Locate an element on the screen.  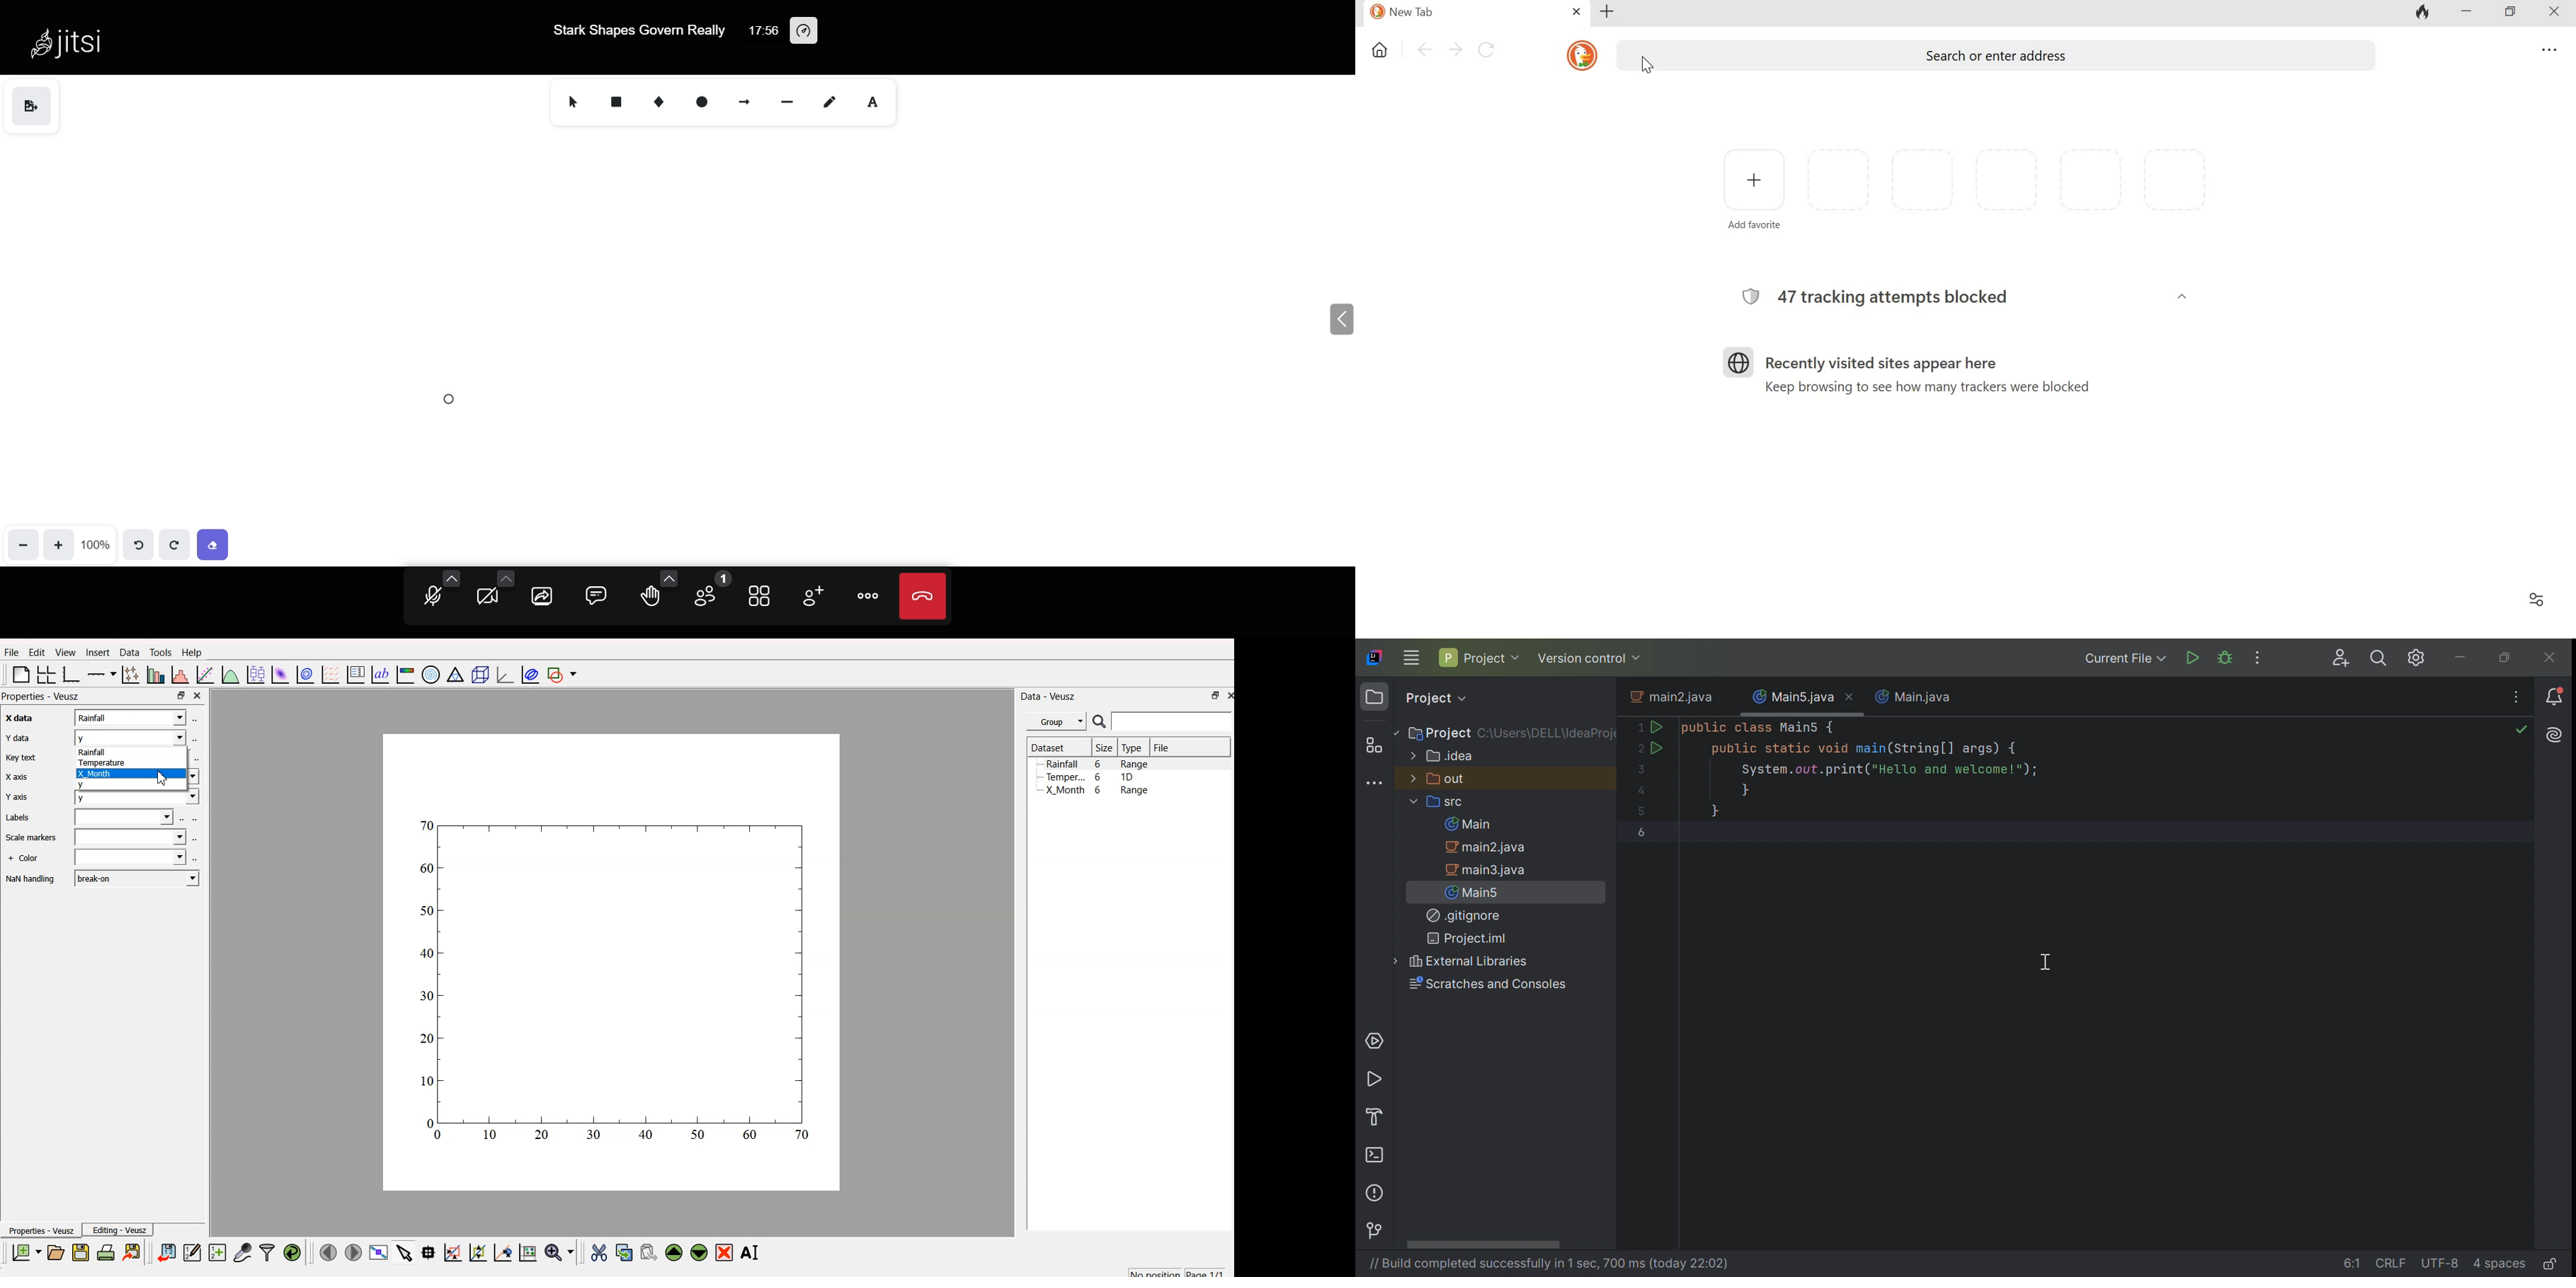
capture a dataset is located at coordinates (242, 1250).